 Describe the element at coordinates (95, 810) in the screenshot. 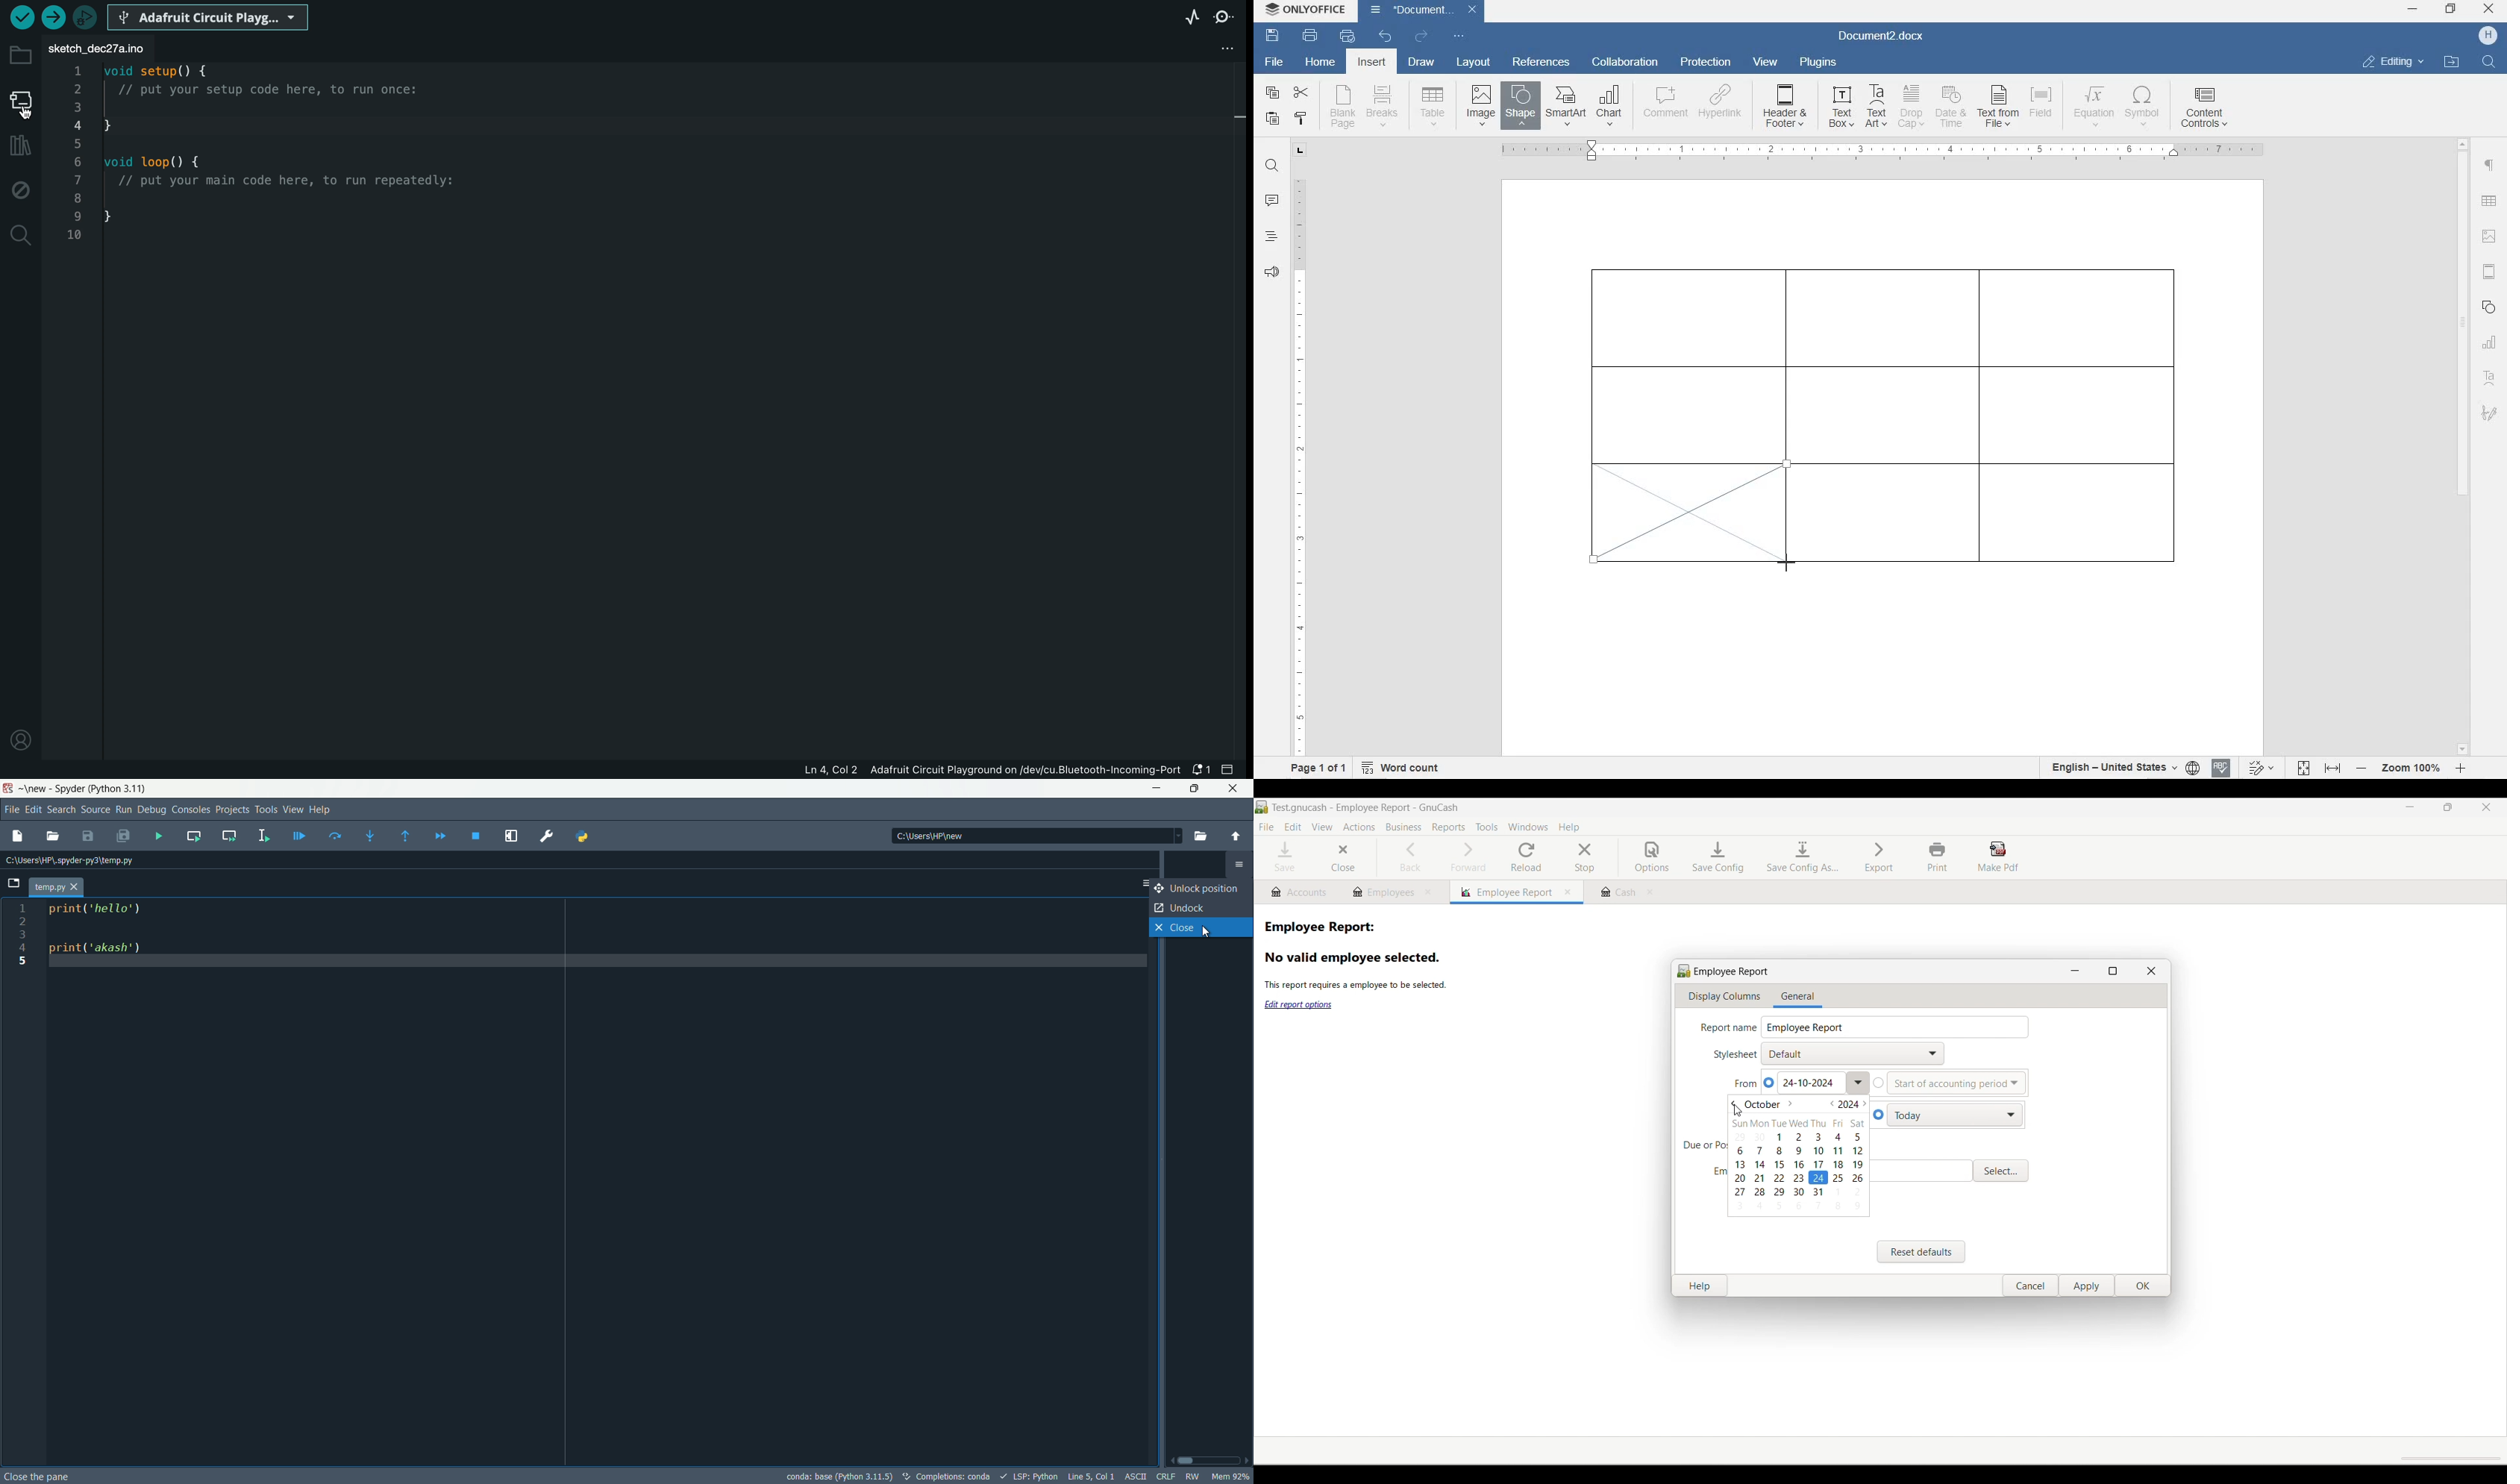

I see `Source Button` at that location.